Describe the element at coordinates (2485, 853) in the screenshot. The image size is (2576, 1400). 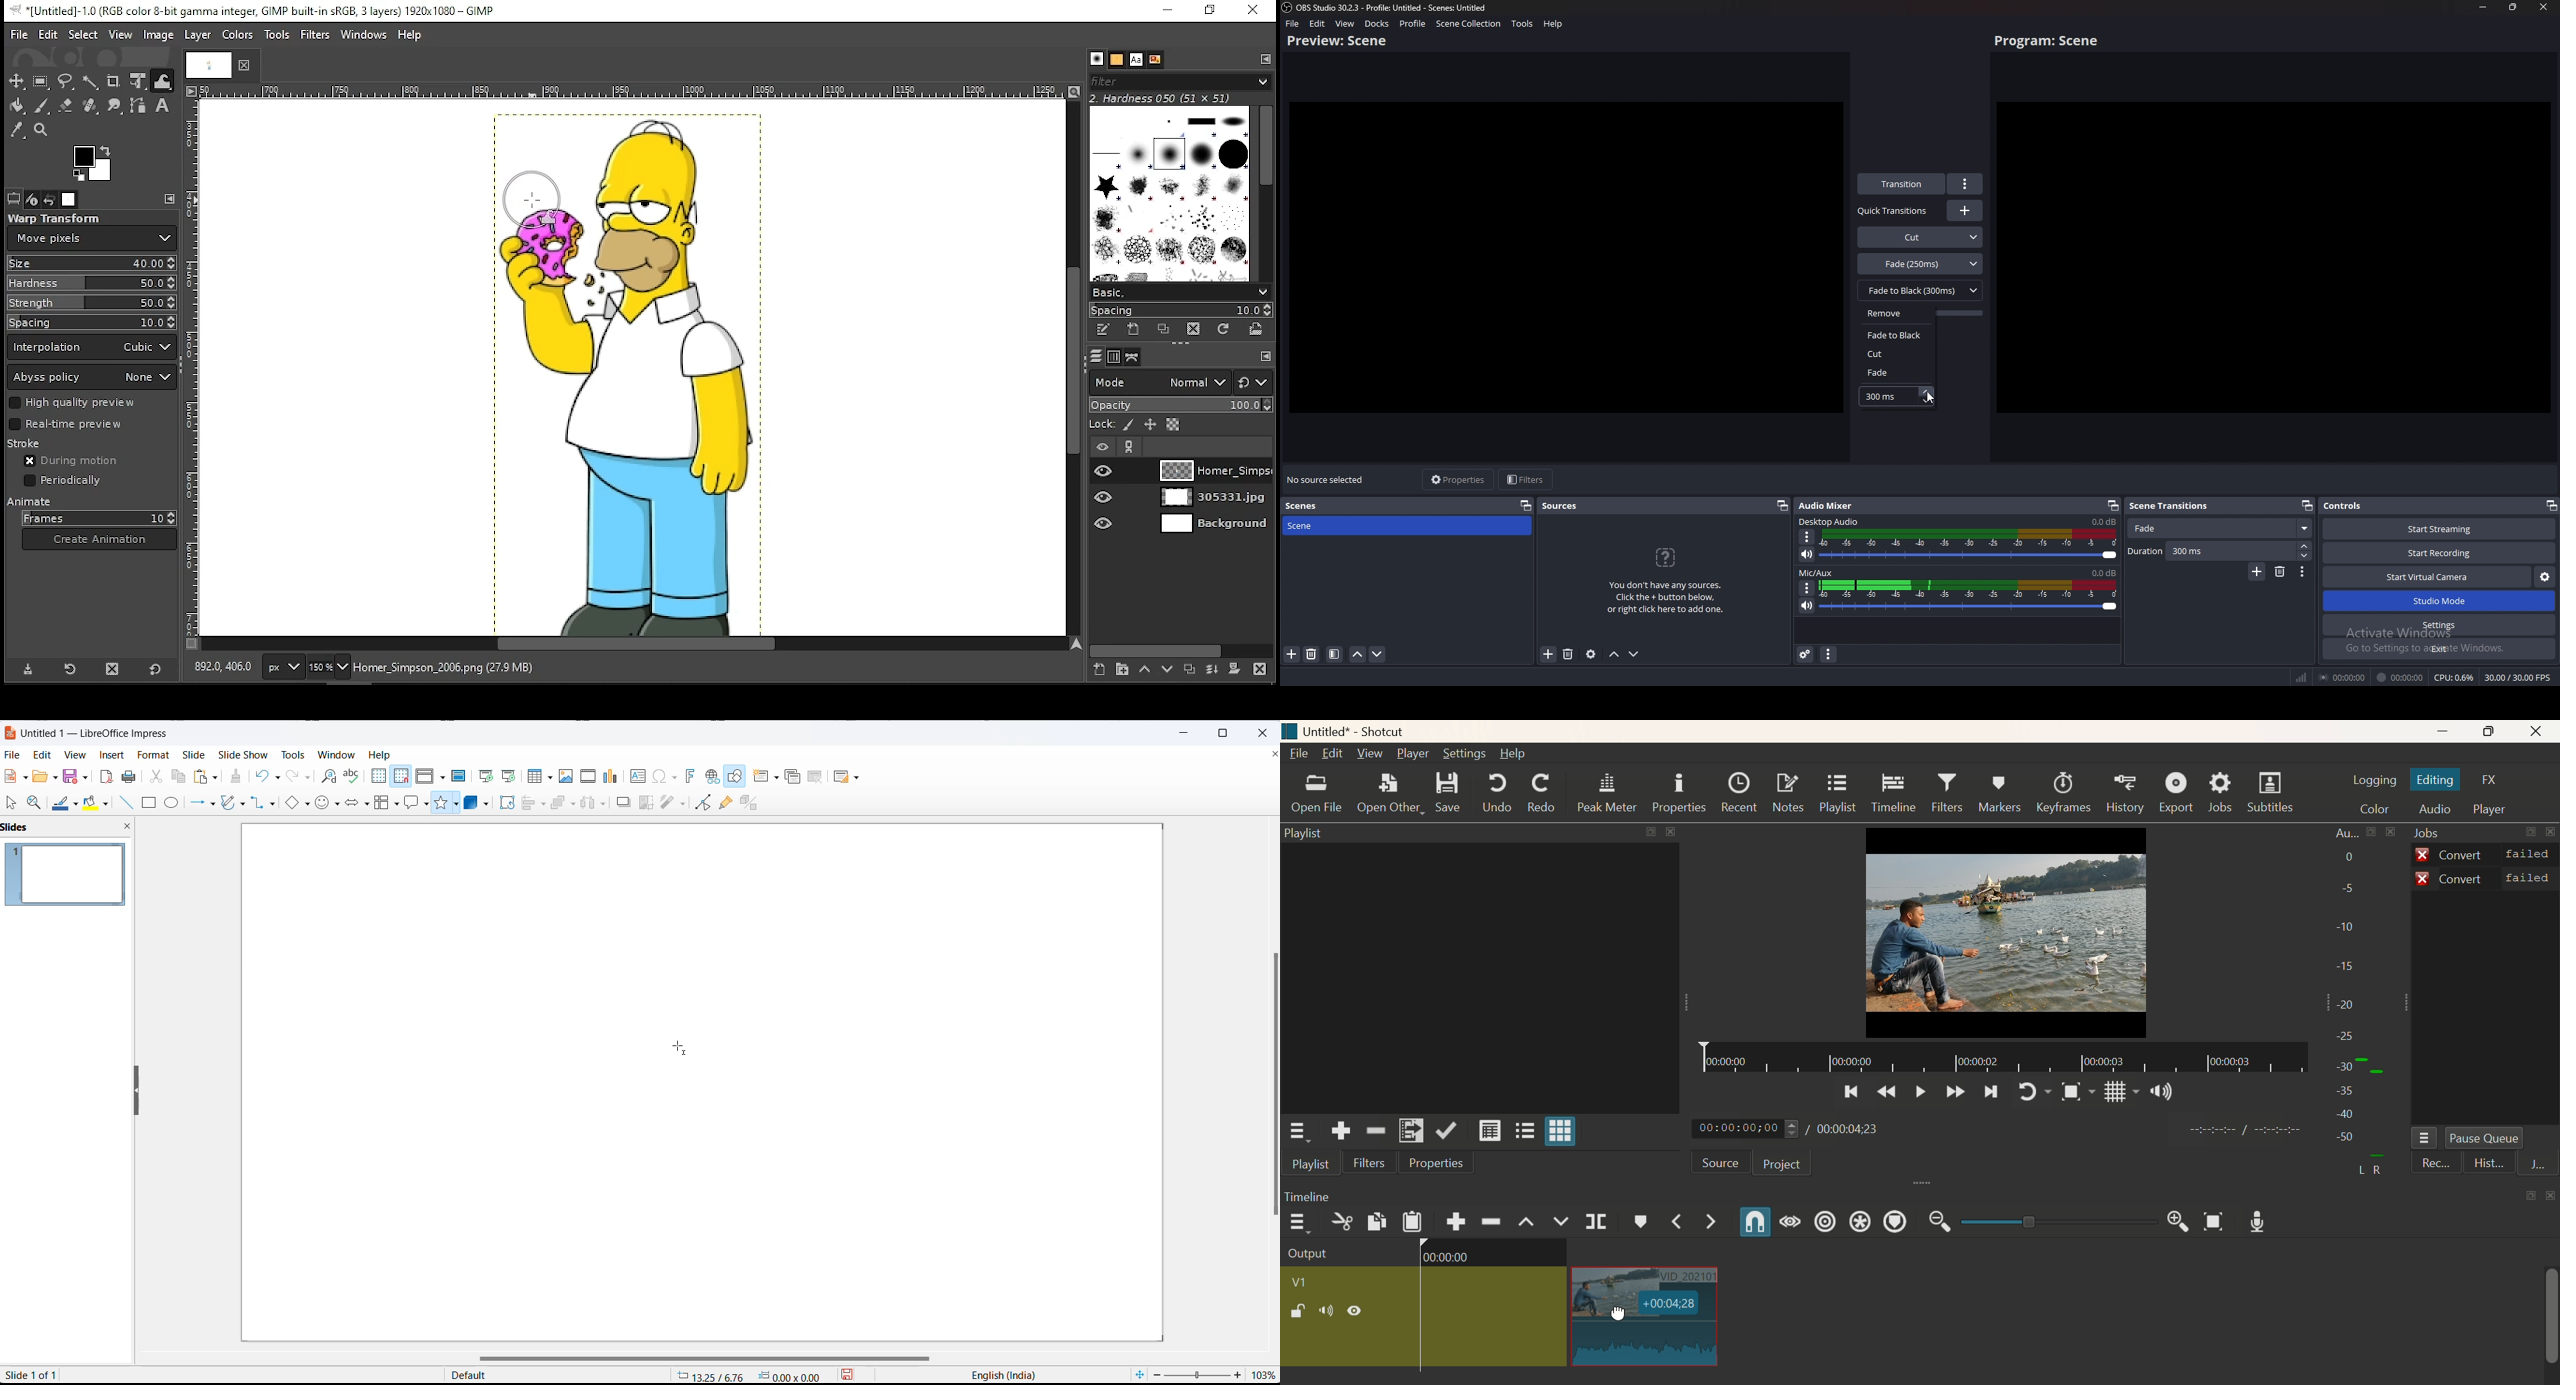
I see `Convert` at that location.